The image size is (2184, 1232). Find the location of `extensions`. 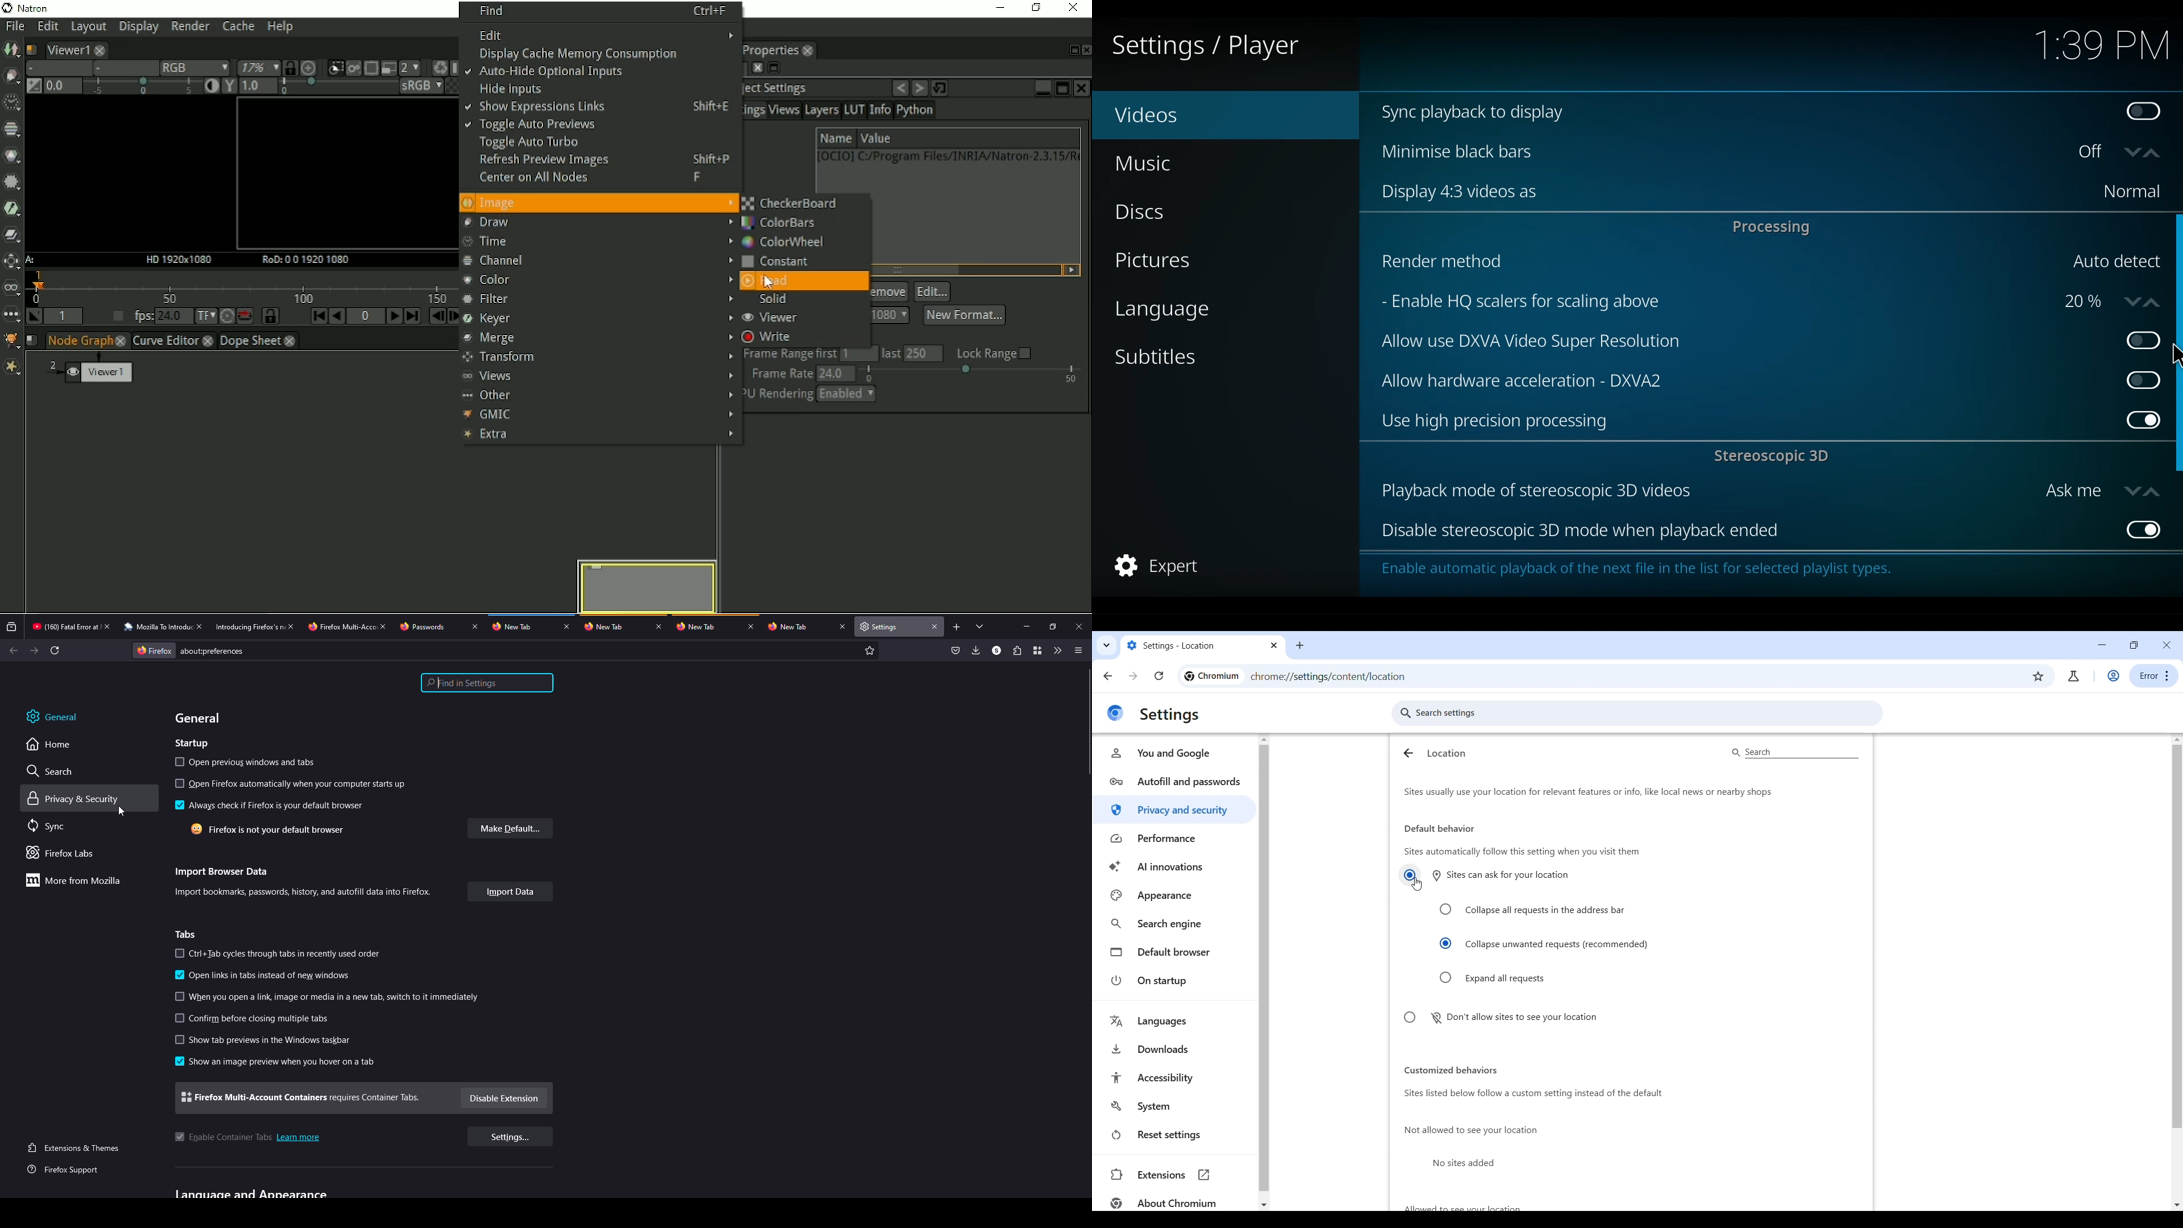

extensions is located at coordinates (1173, 1174).